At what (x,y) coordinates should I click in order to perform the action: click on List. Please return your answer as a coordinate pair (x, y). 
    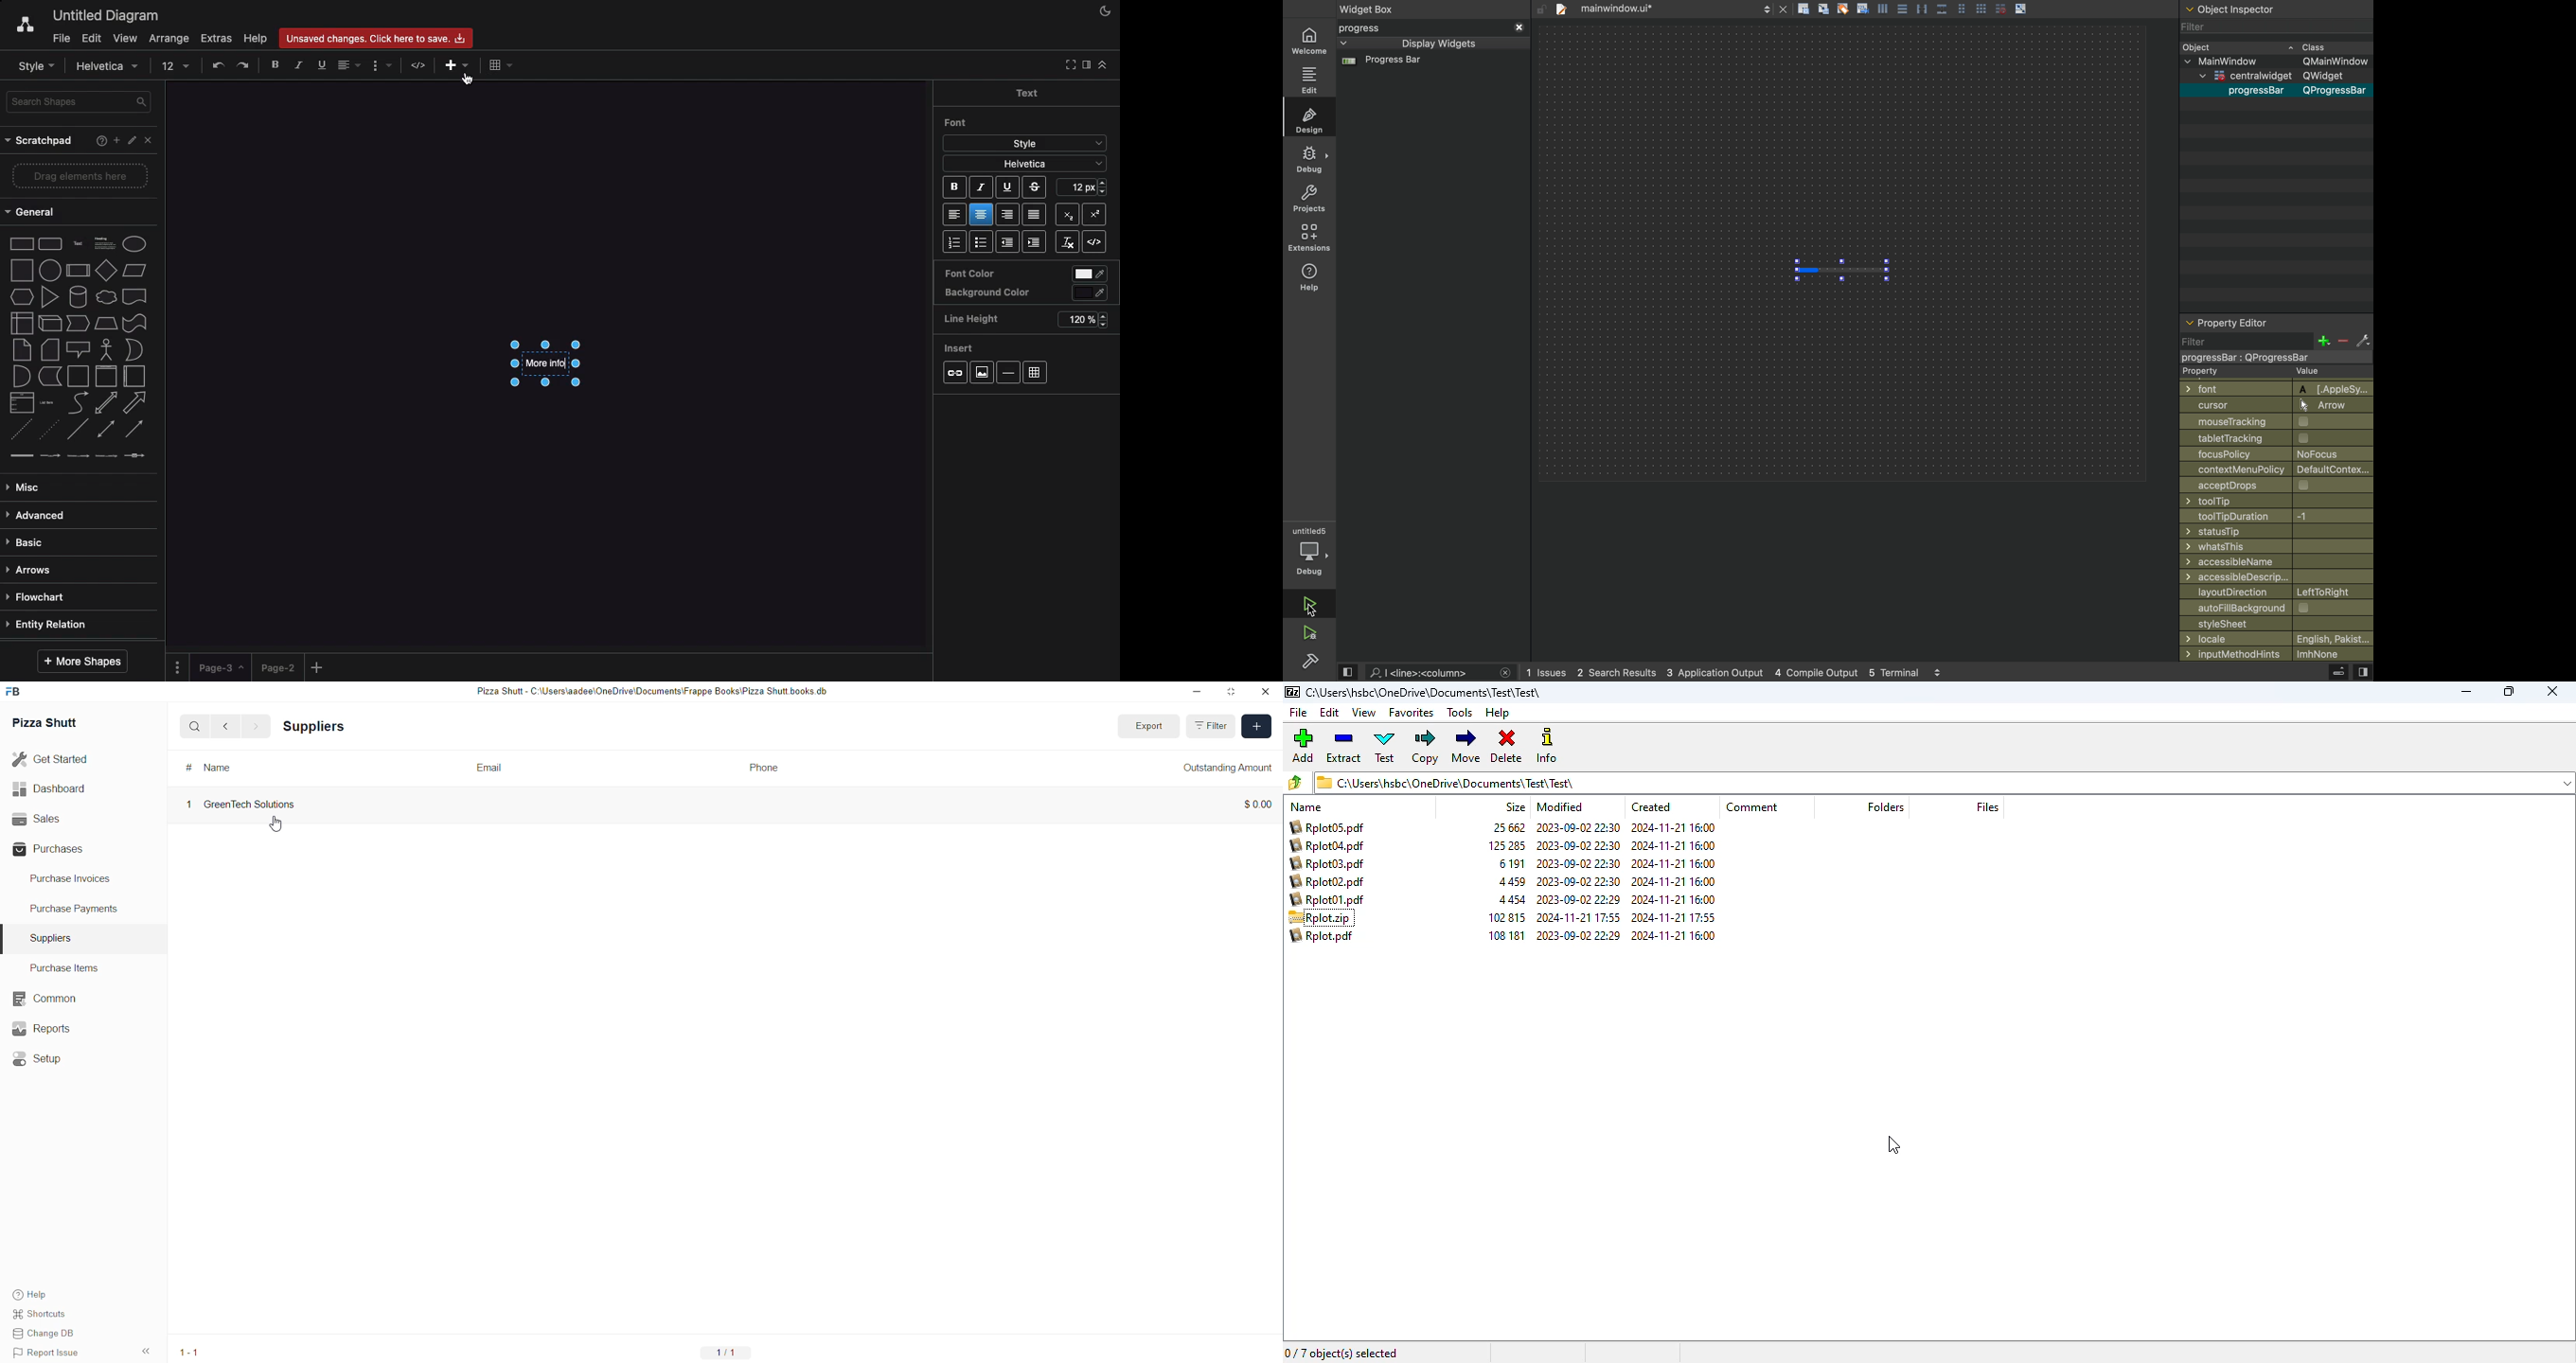
    Looking at the image, I should click on (954, 242).